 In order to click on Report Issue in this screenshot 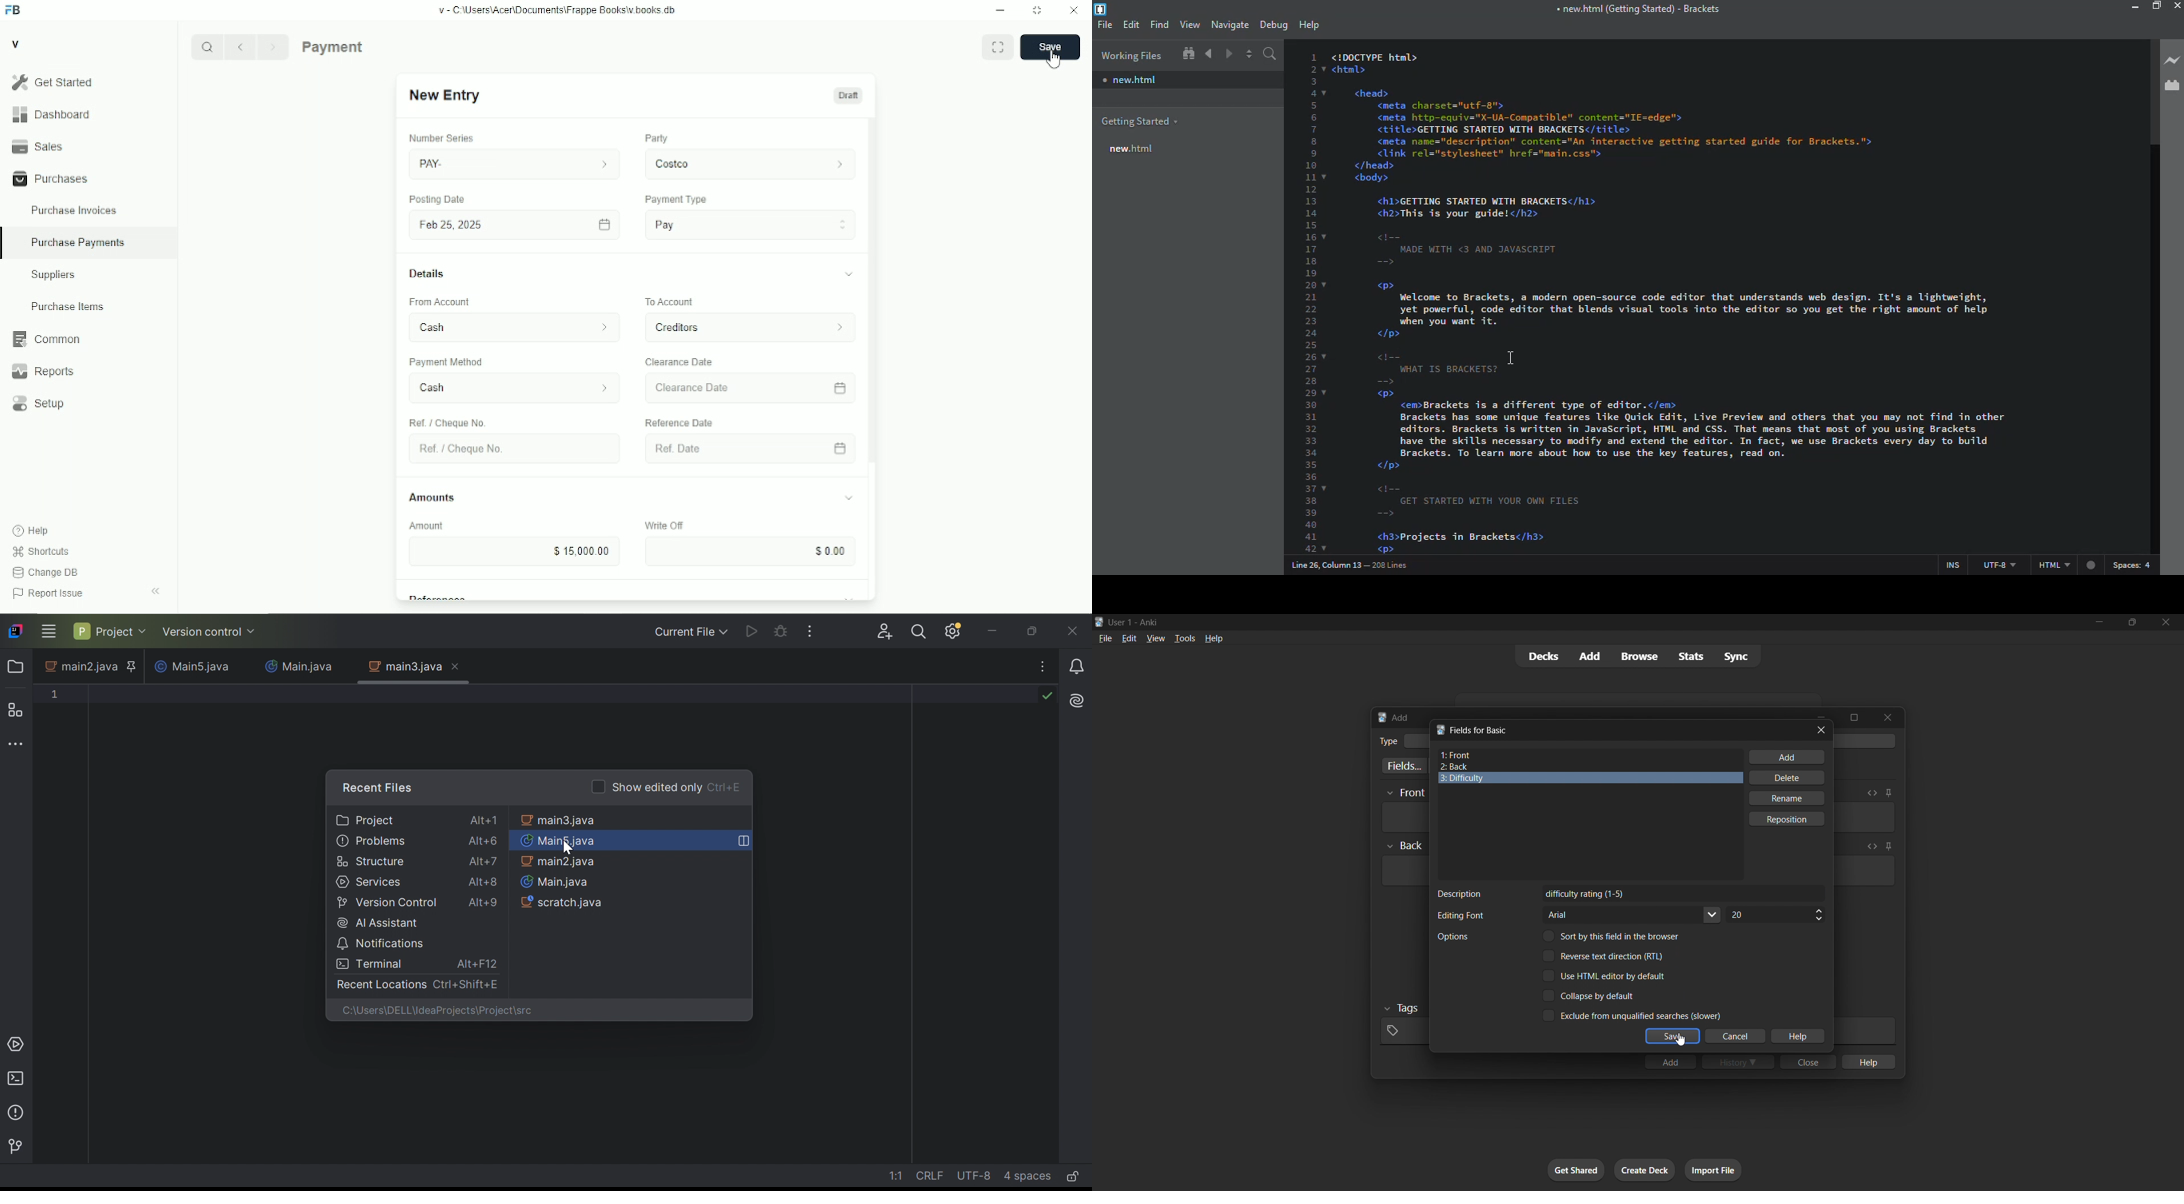, I will do `click(49, 593)`.